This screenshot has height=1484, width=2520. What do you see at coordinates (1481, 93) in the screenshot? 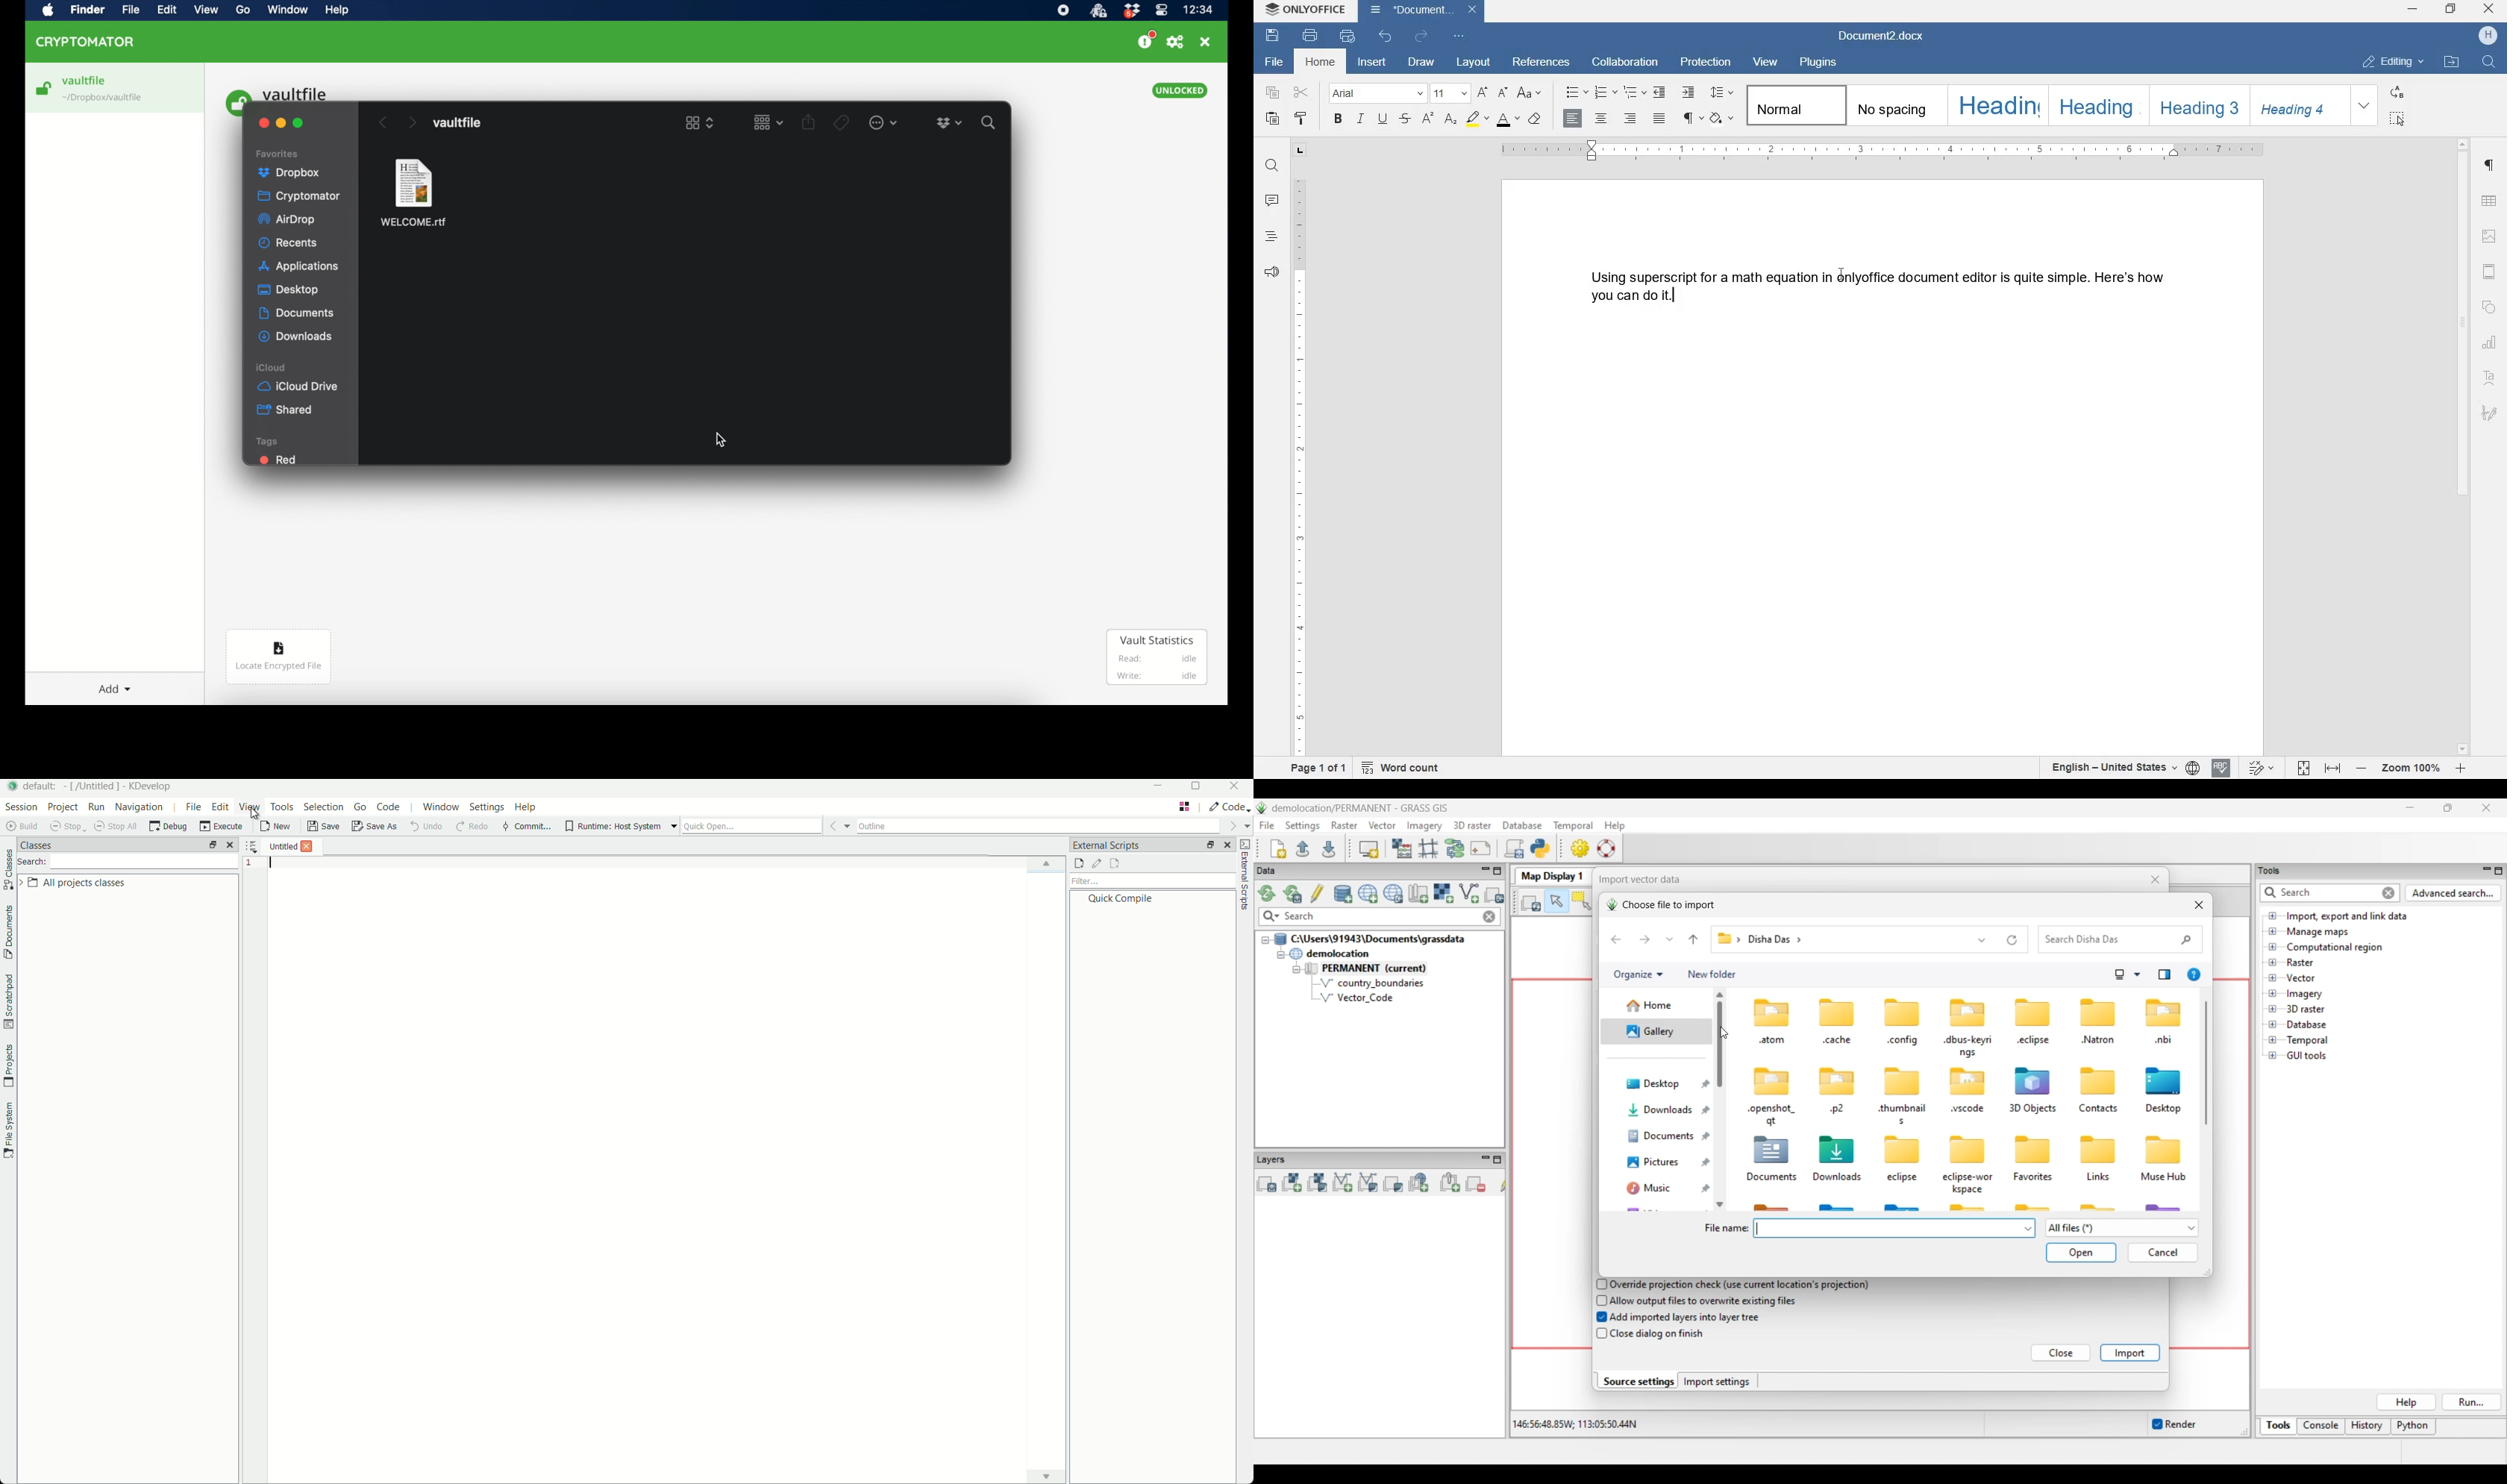
I see `increment font size` at bounding box center [1481, 93].